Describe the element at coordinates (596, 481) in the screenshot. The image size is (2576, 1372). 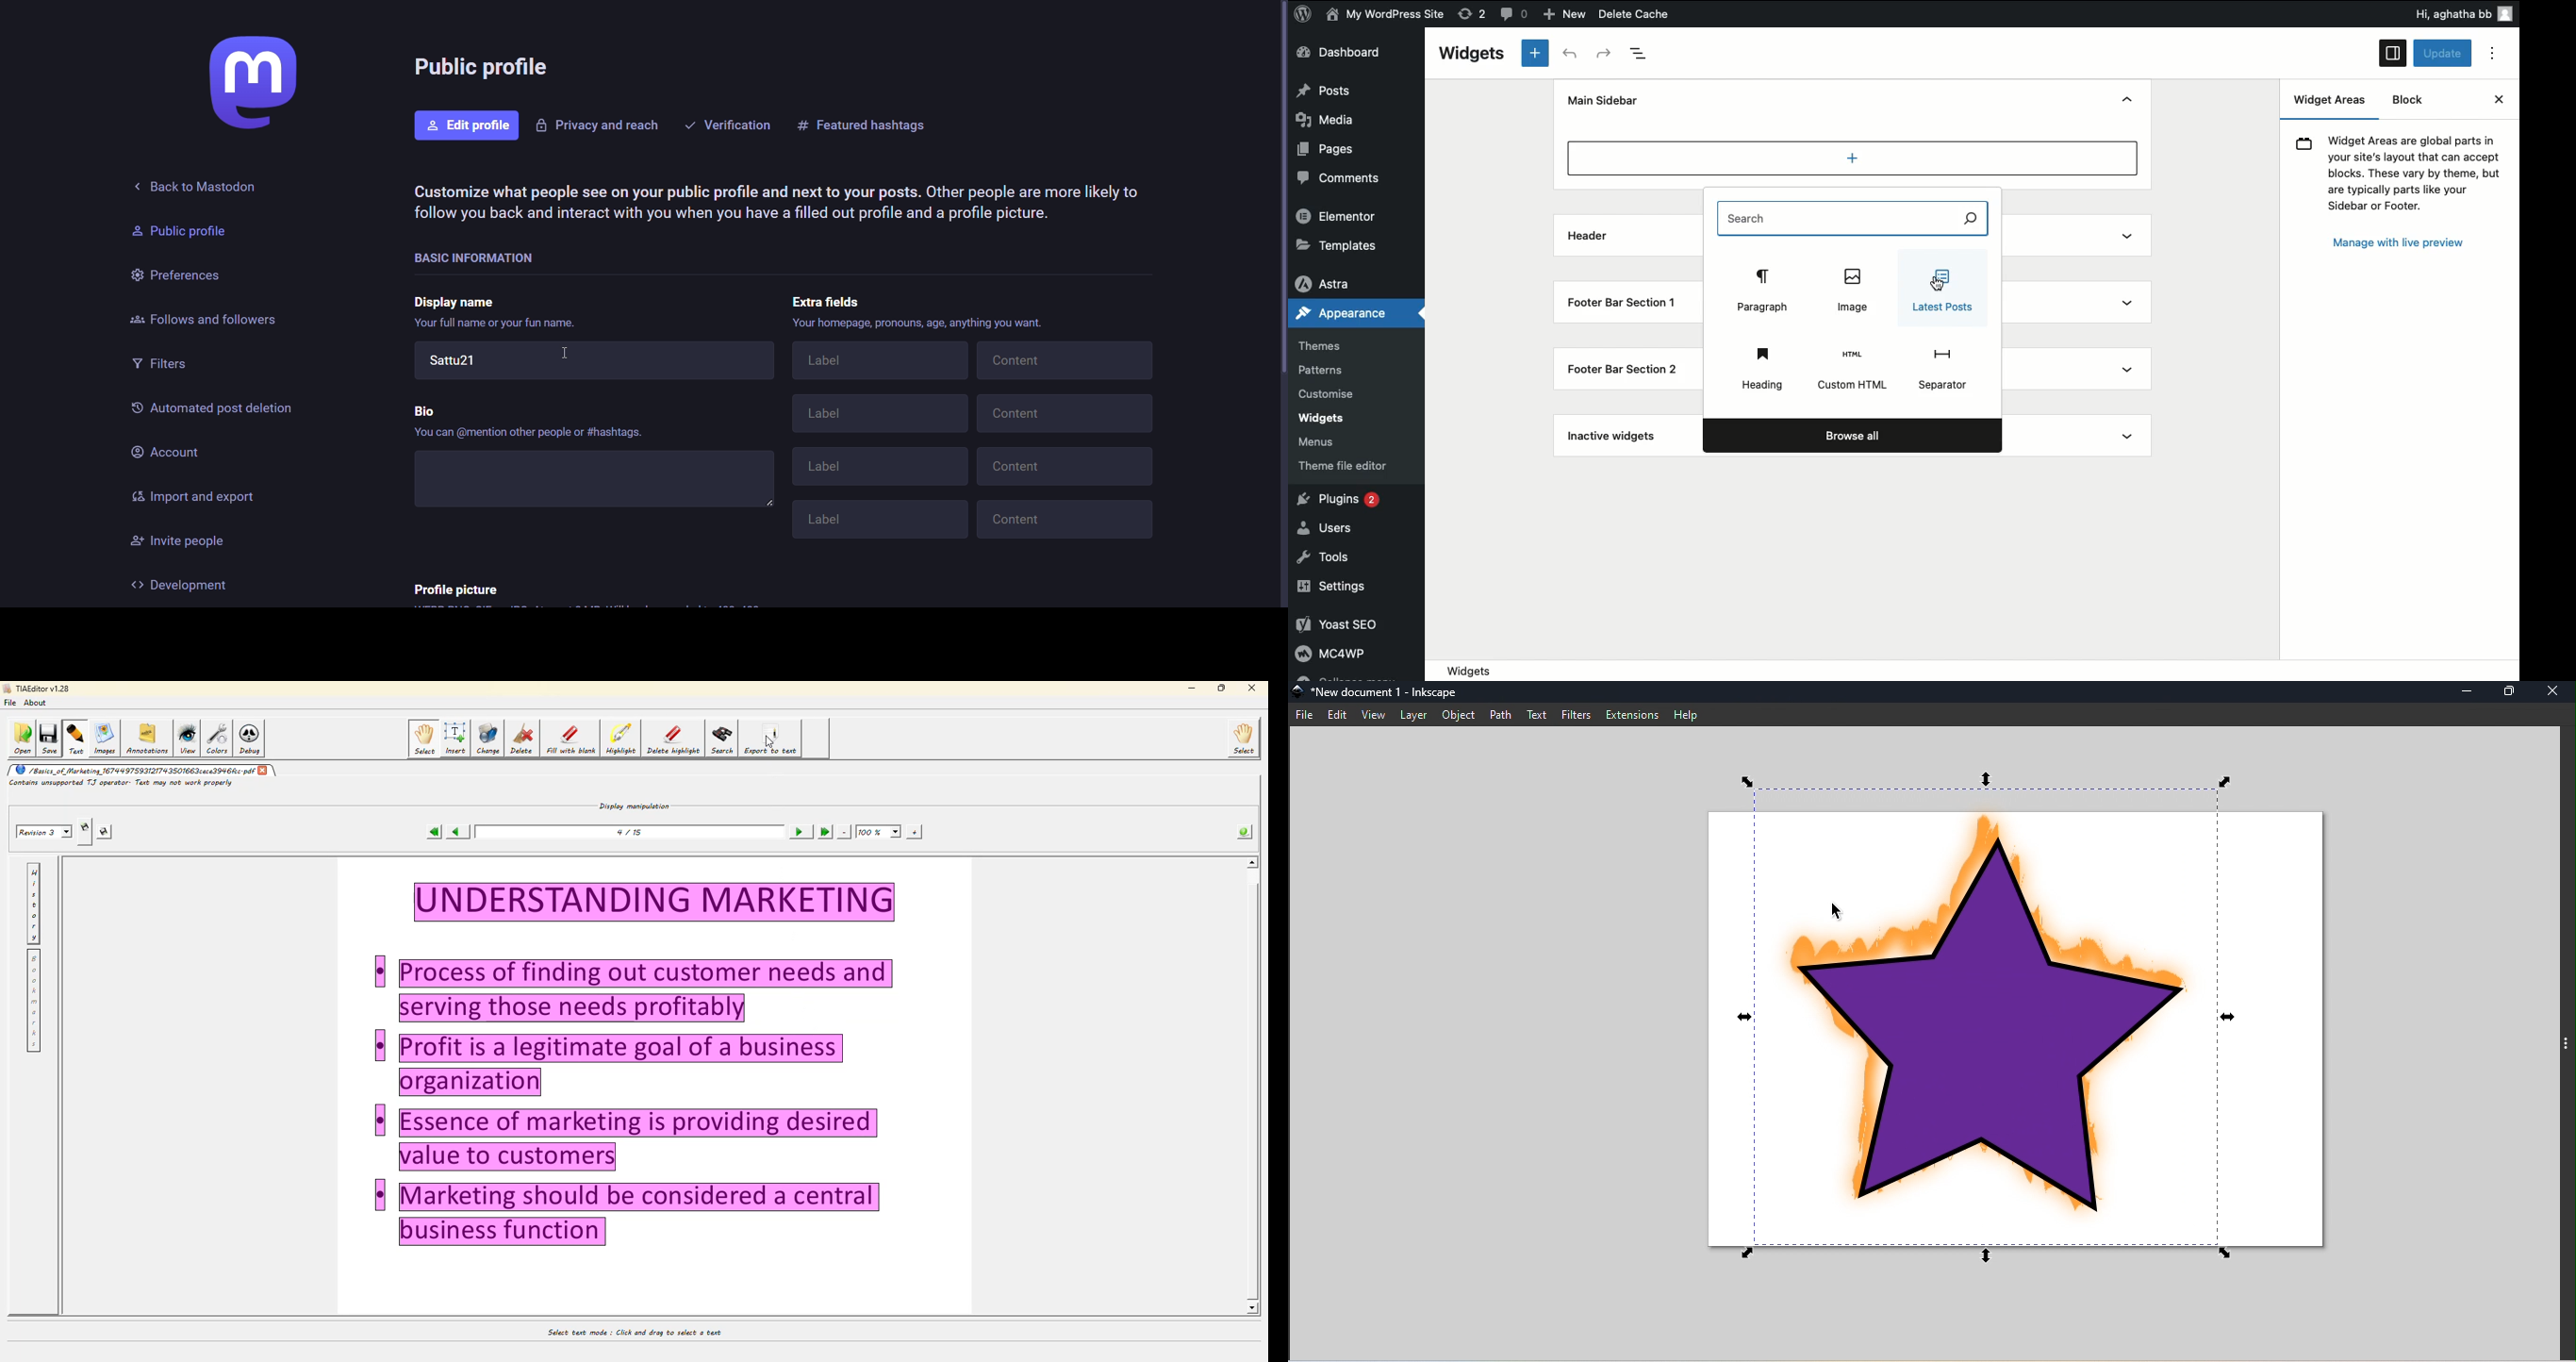
I see `write bio here` at that location.